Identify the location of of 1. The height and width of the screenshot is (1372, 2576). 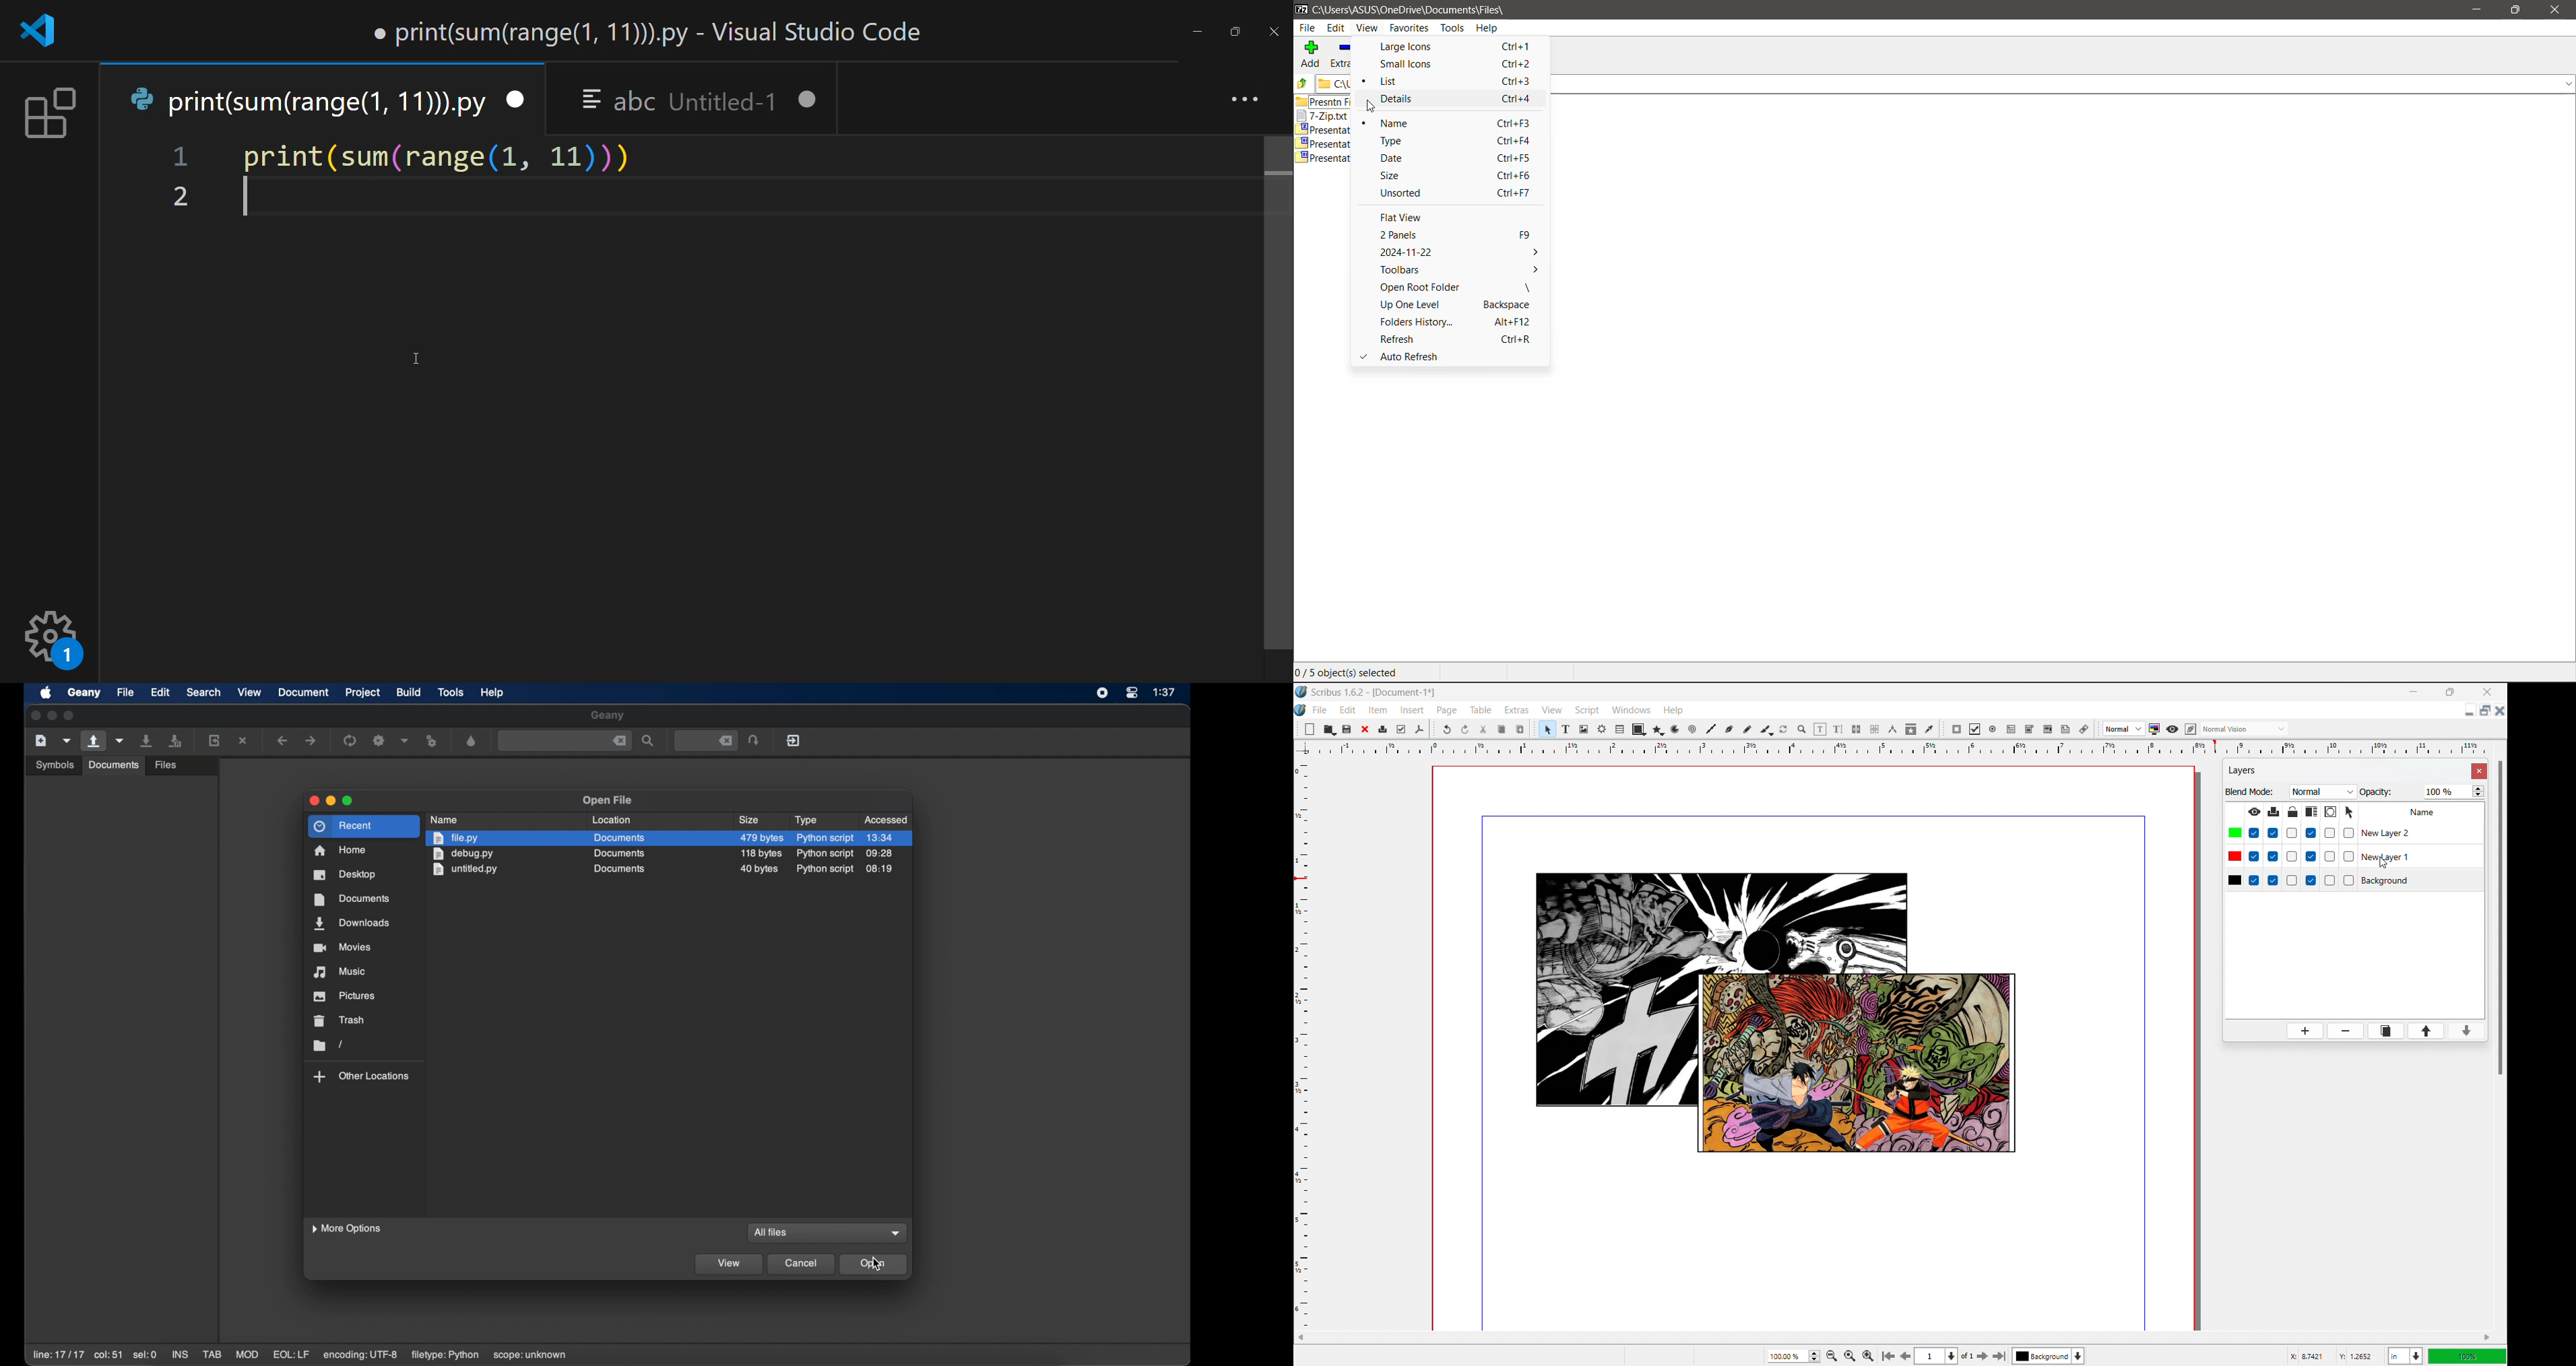
(1968, 1357).